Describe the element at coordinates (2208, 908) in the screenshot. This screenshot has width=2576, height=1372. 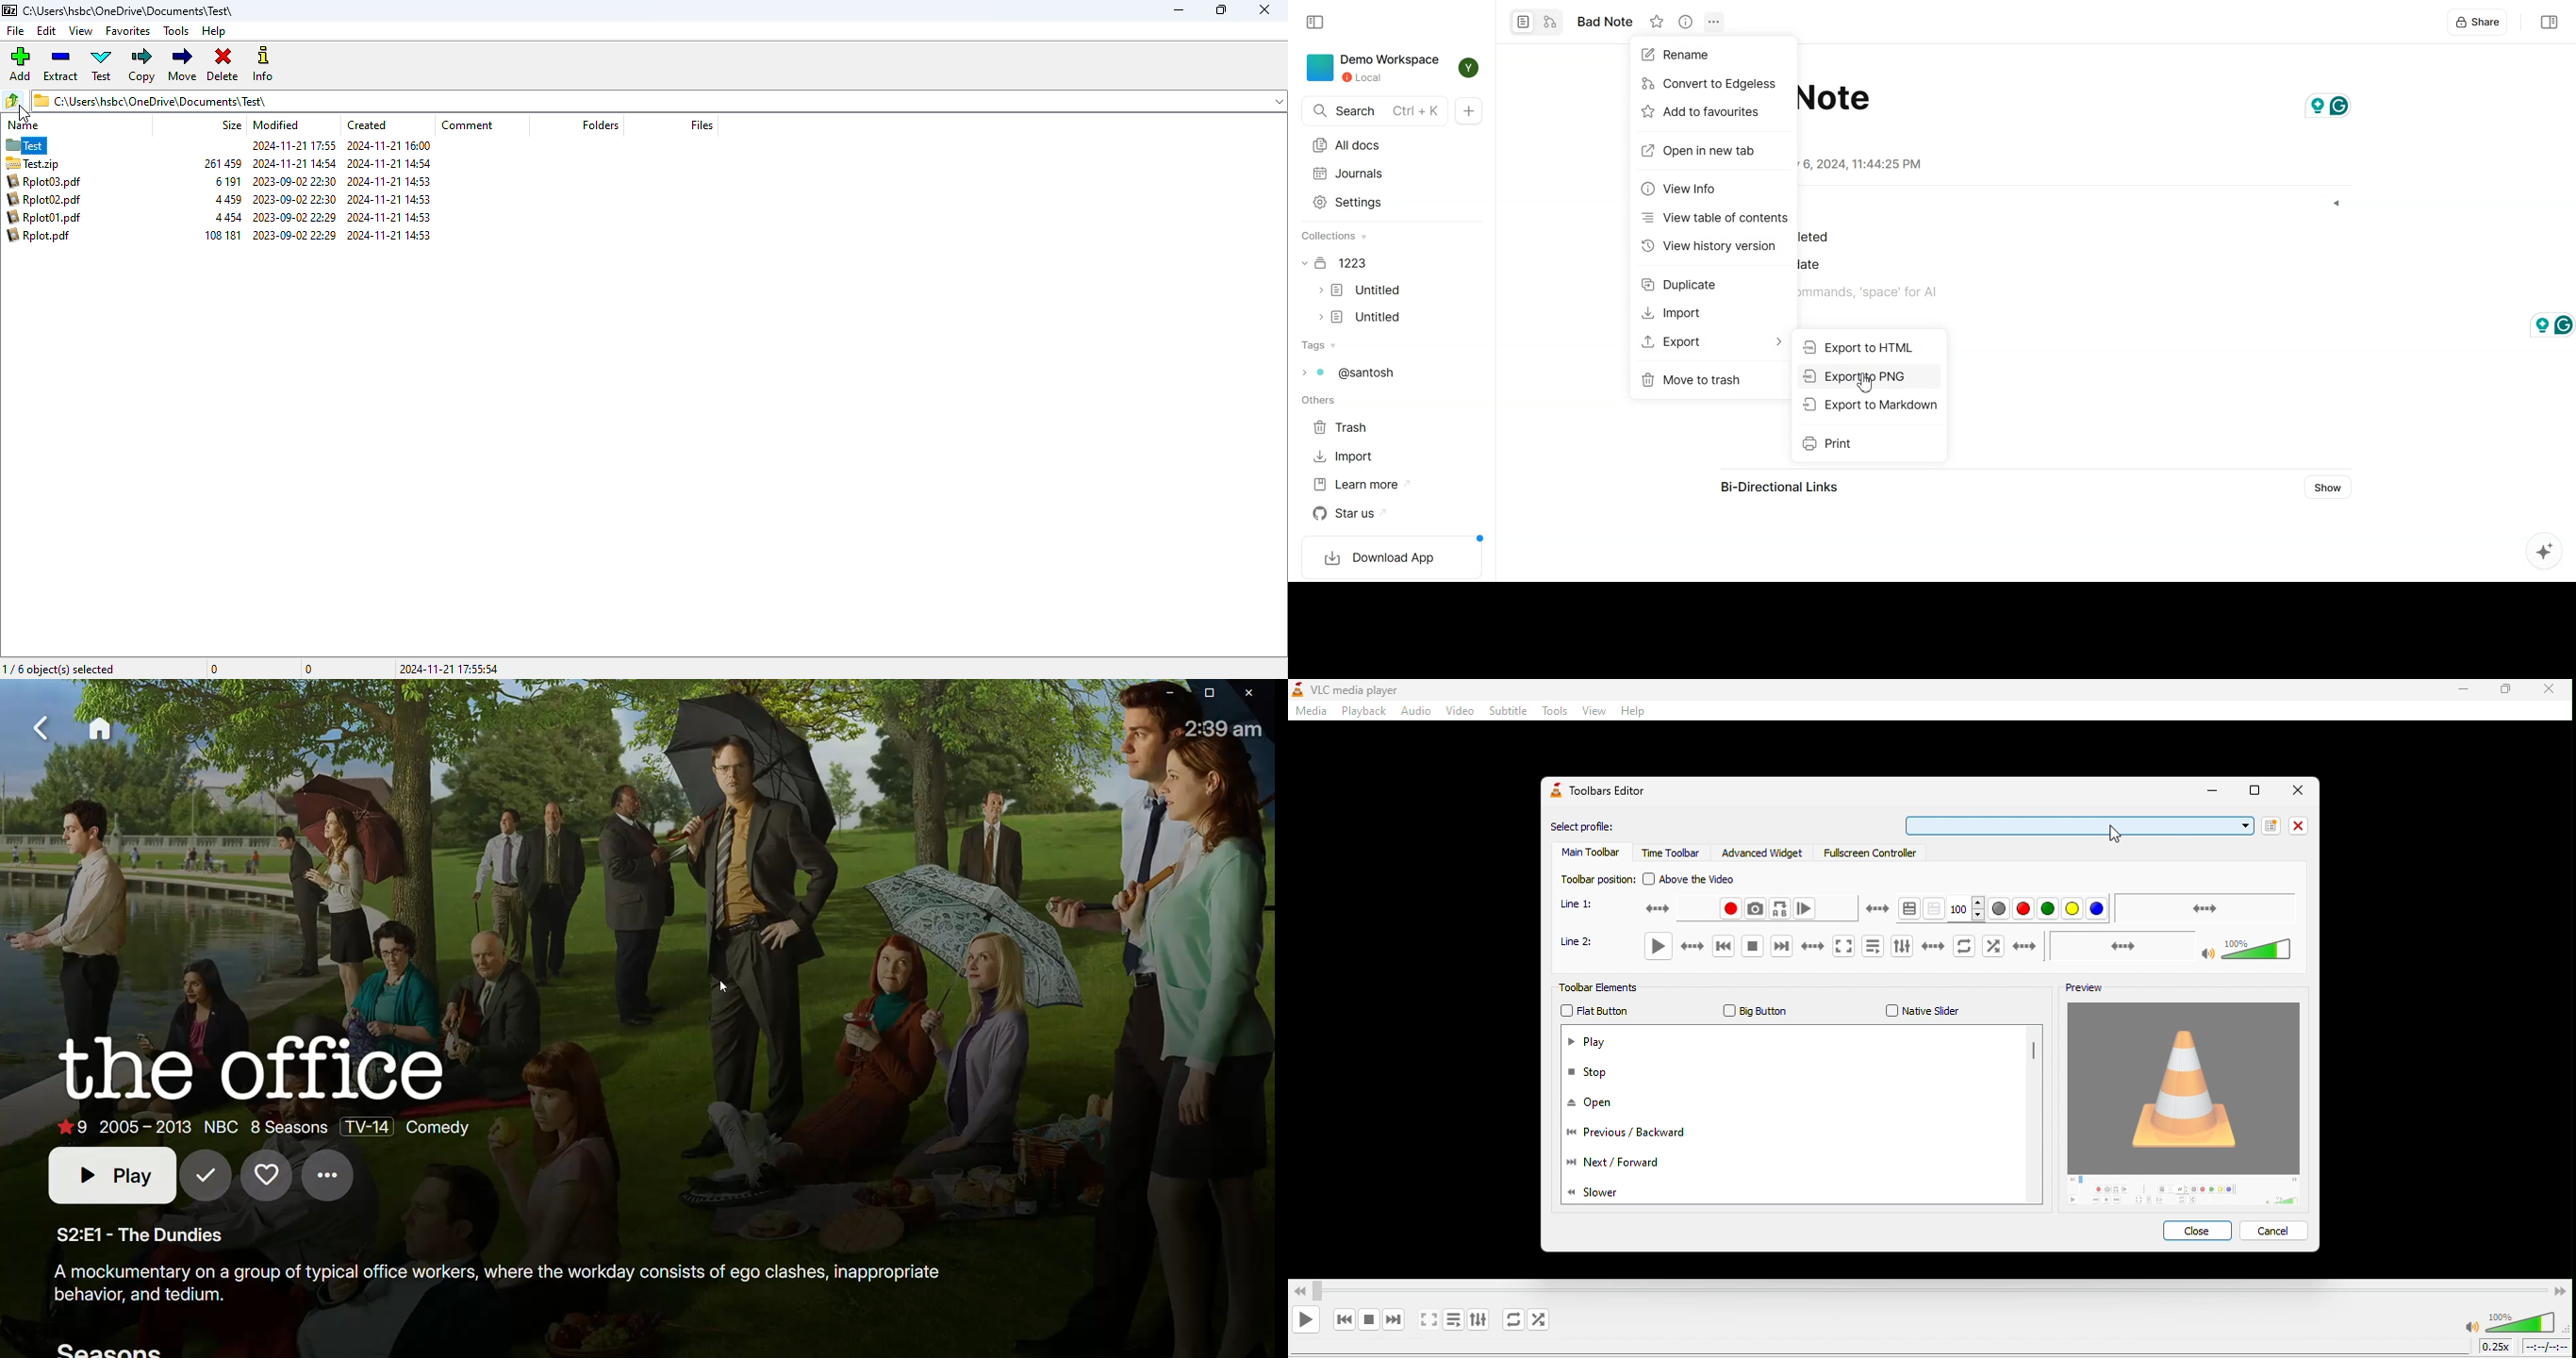
I see `seek bar` at that location.